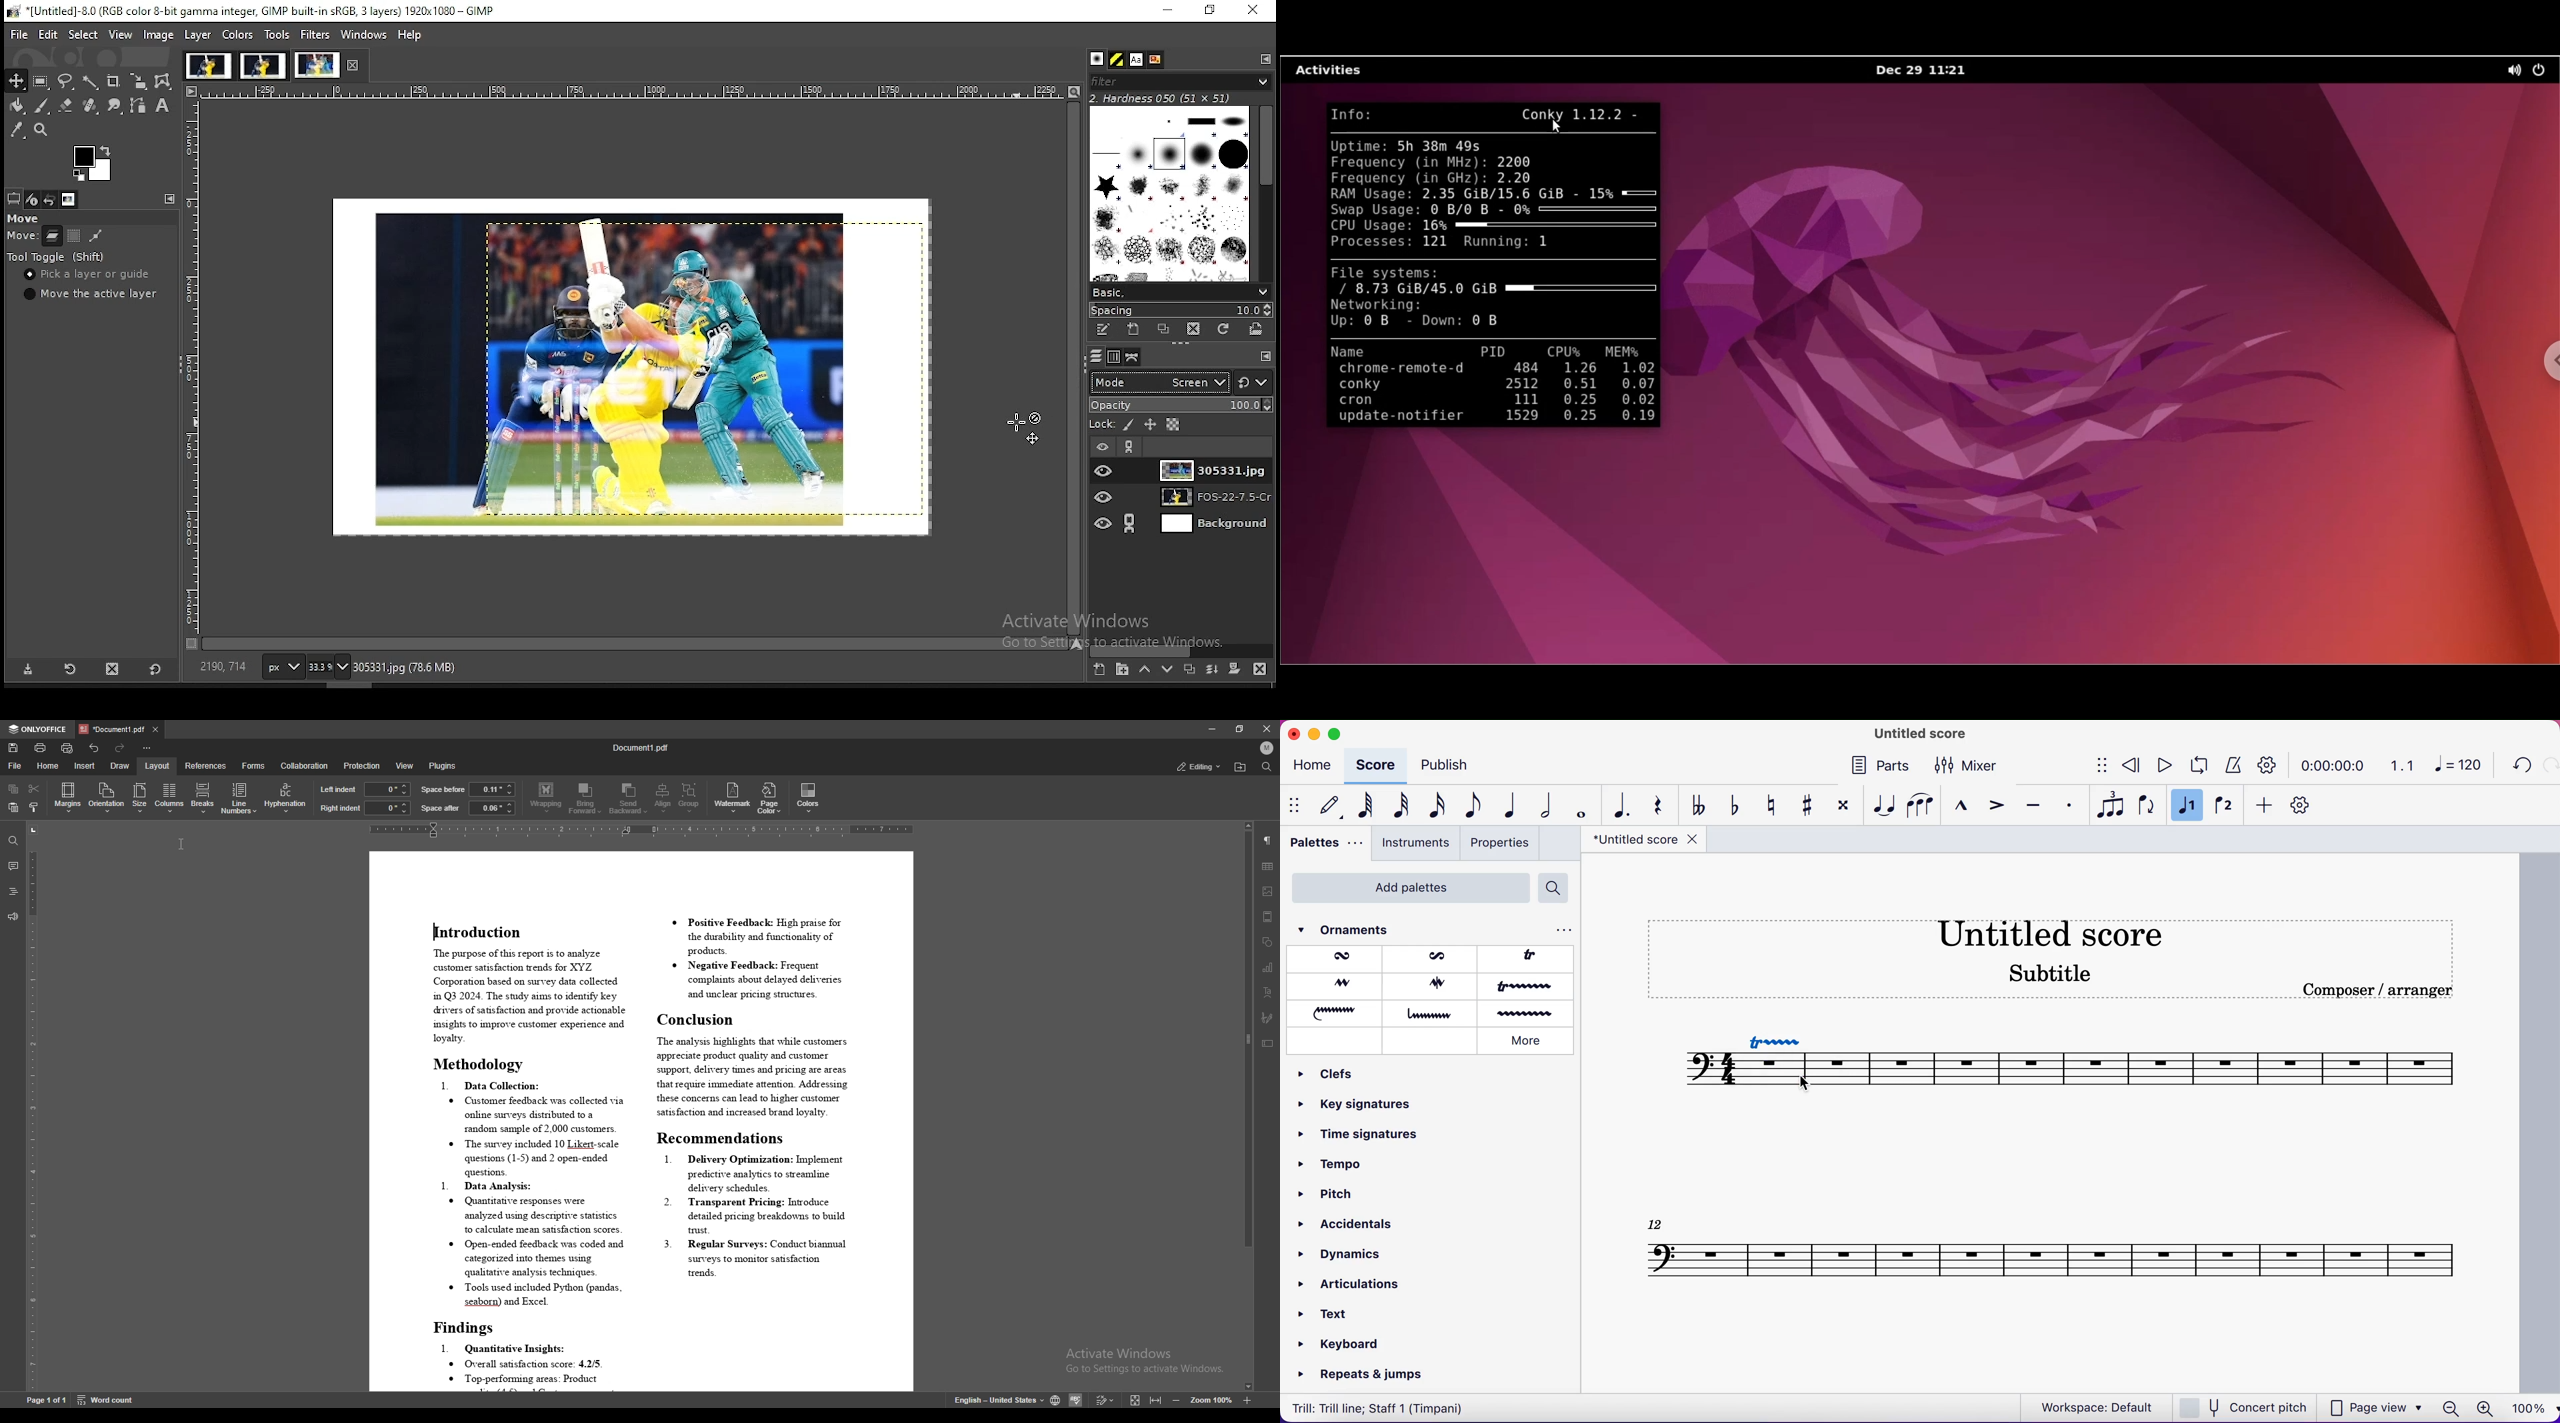 The image size is (2576, 1428). I want to click on brushes, so click(1171, 194).